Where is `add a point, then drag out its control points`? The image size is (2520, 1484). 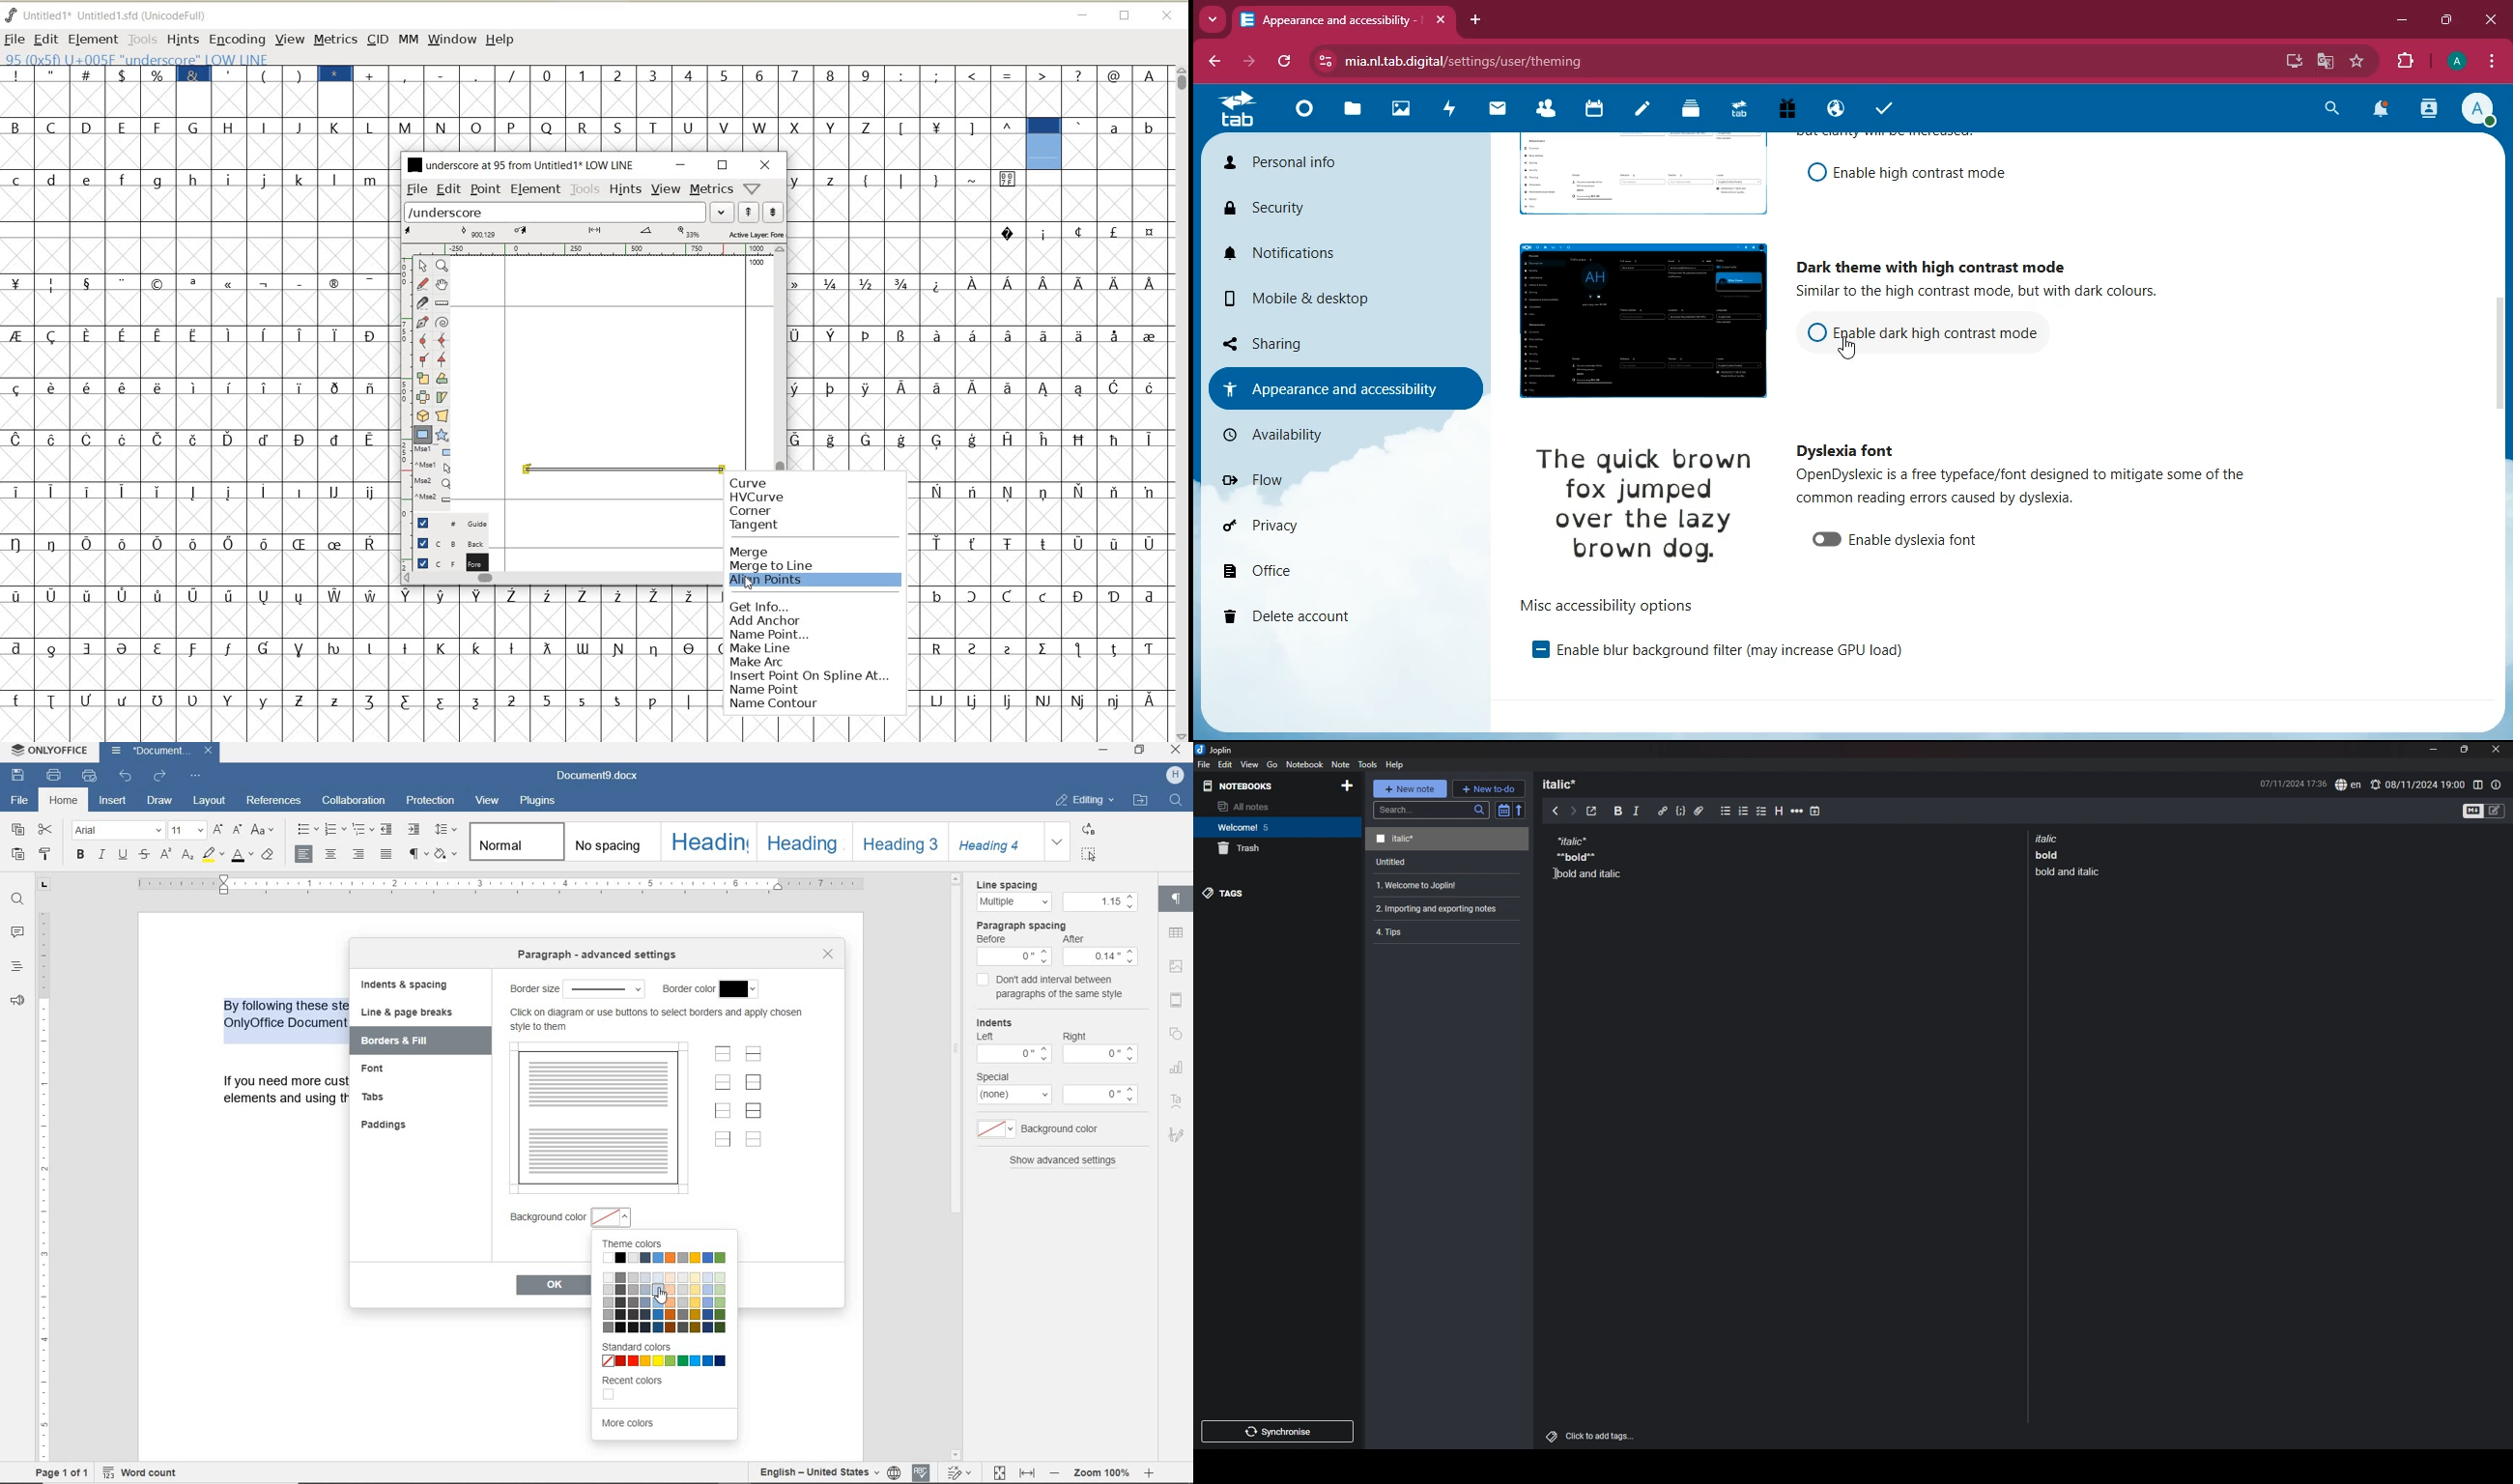 add a point, then drag out its control points is located at coordinates (423, 323).